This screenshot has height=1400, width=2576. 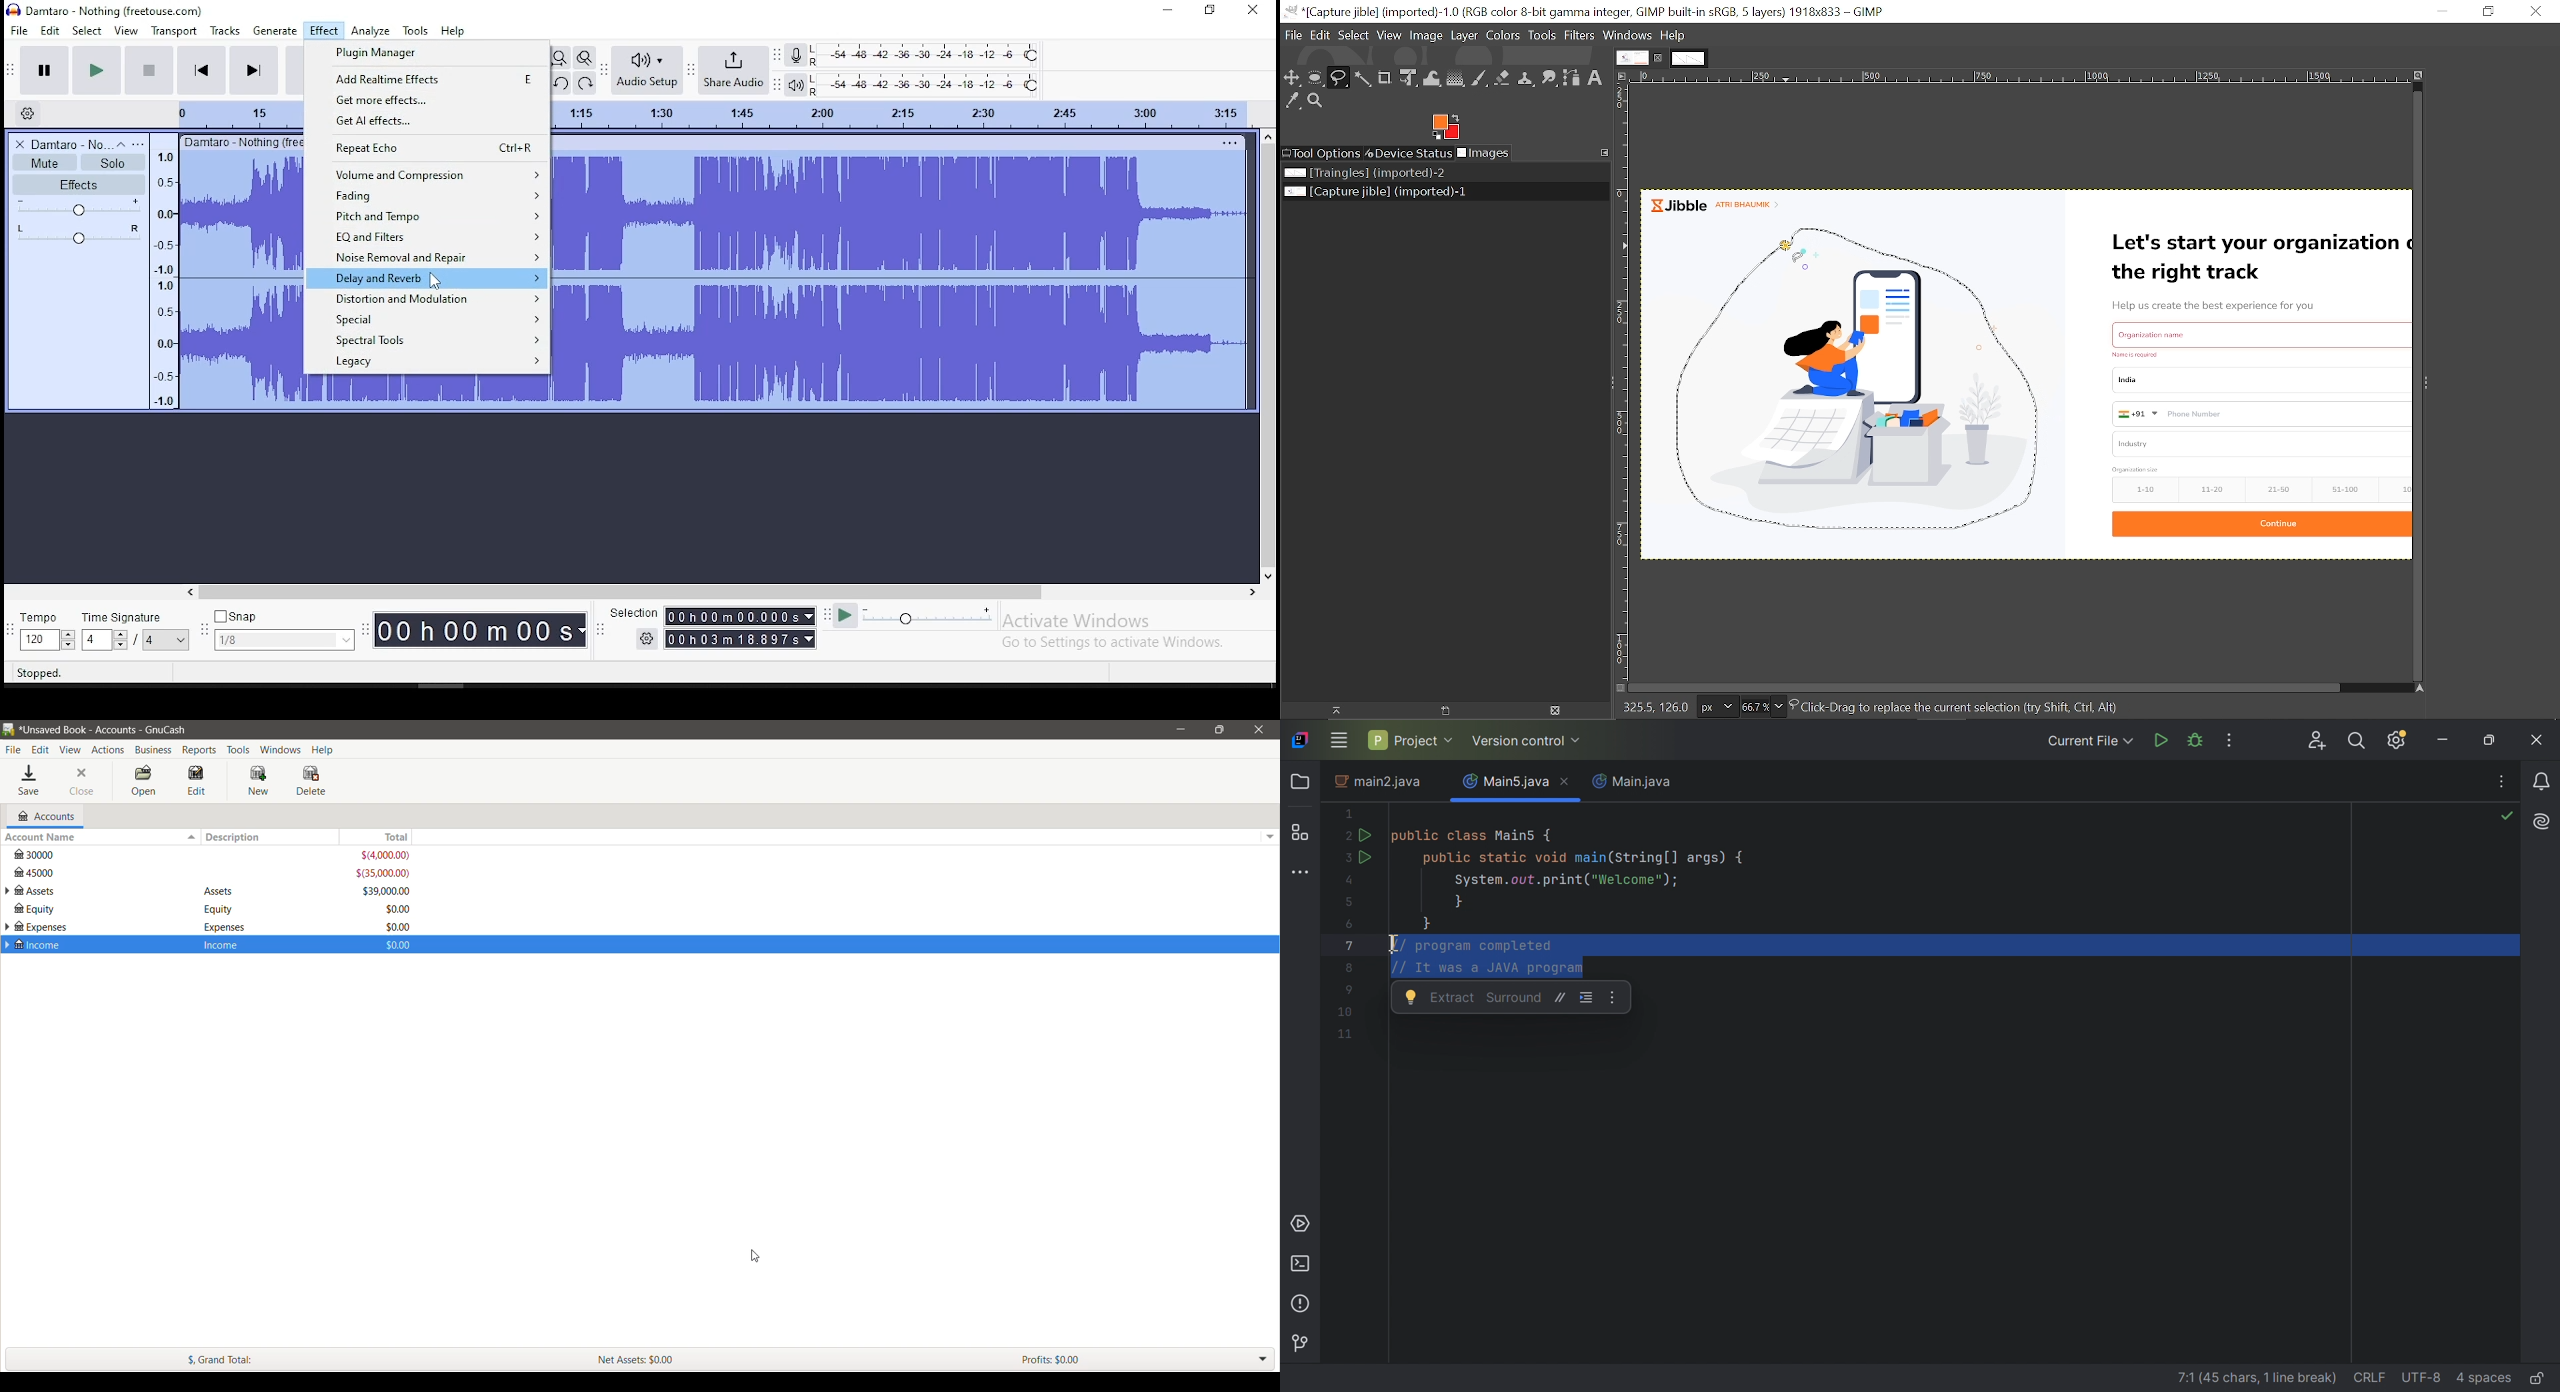 What do you see at coordinates (425, 174) in the screenshot?
I see `volume and compresion` at bounding box center [425, 174].